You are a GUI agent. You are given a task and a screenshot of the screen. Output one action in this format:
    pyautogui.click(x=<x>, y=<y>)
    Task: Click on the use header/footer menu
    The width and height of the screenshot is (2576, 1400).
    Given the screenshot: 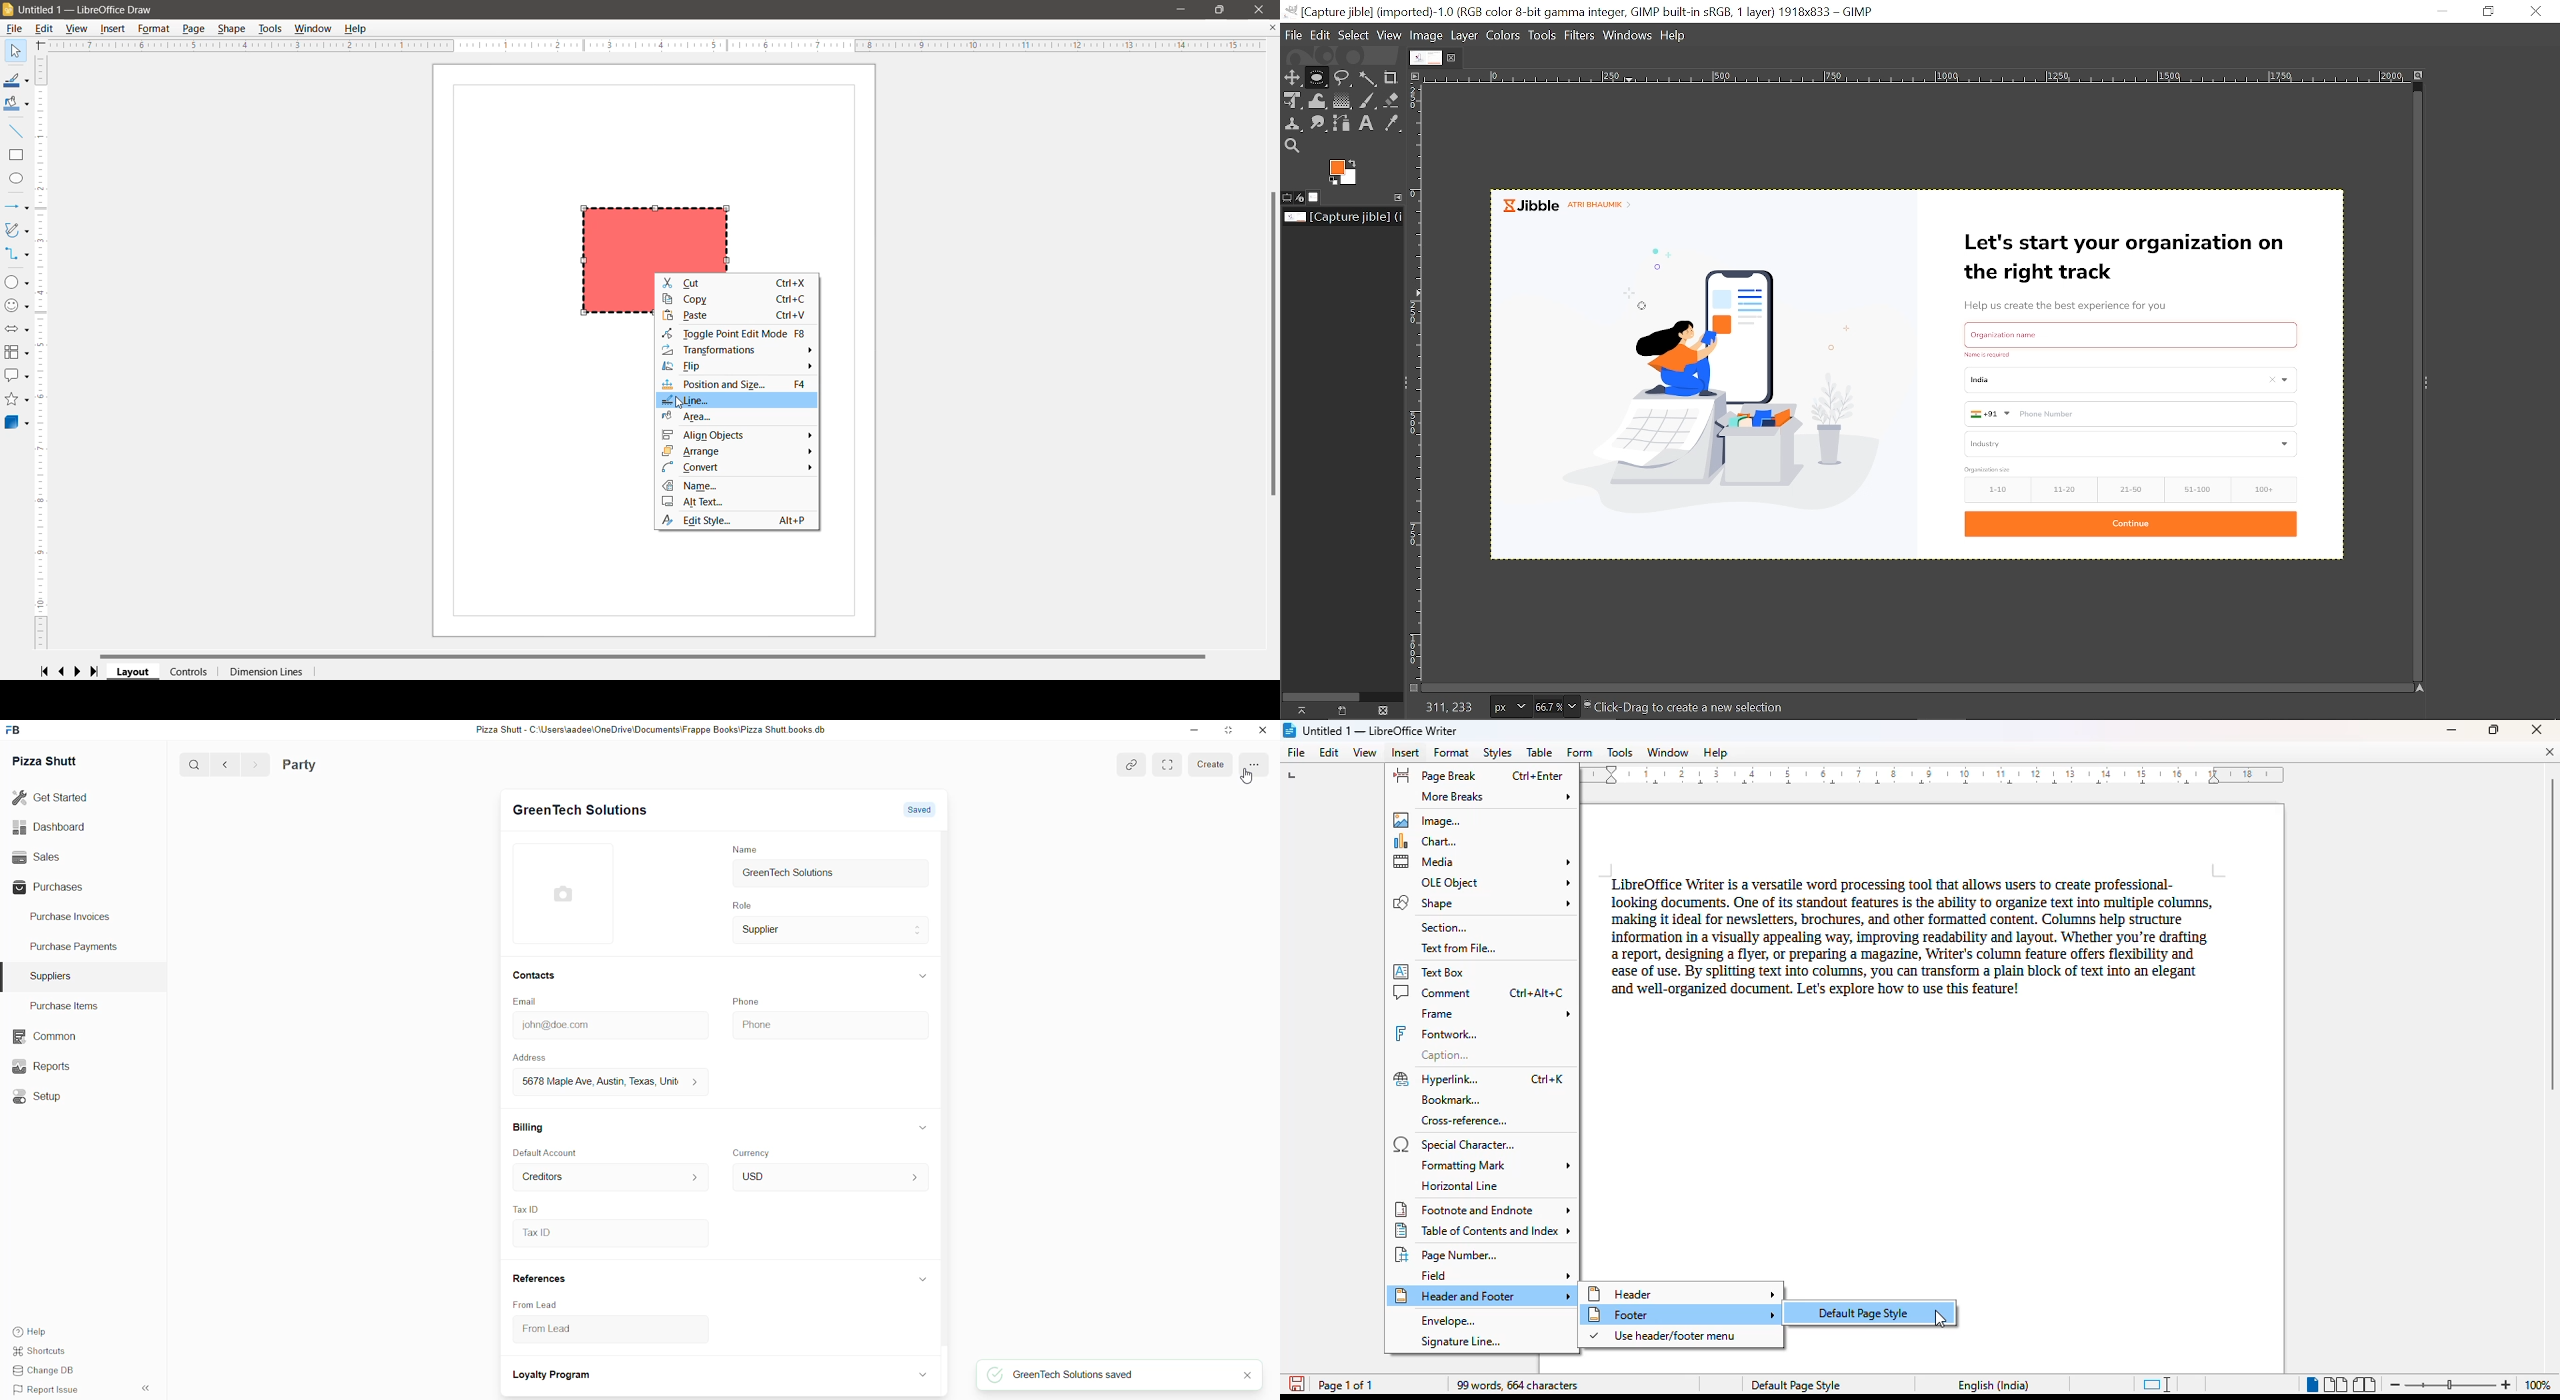 What is the action you would take?
    pyautogui.click(x=1664, y=1337)
    